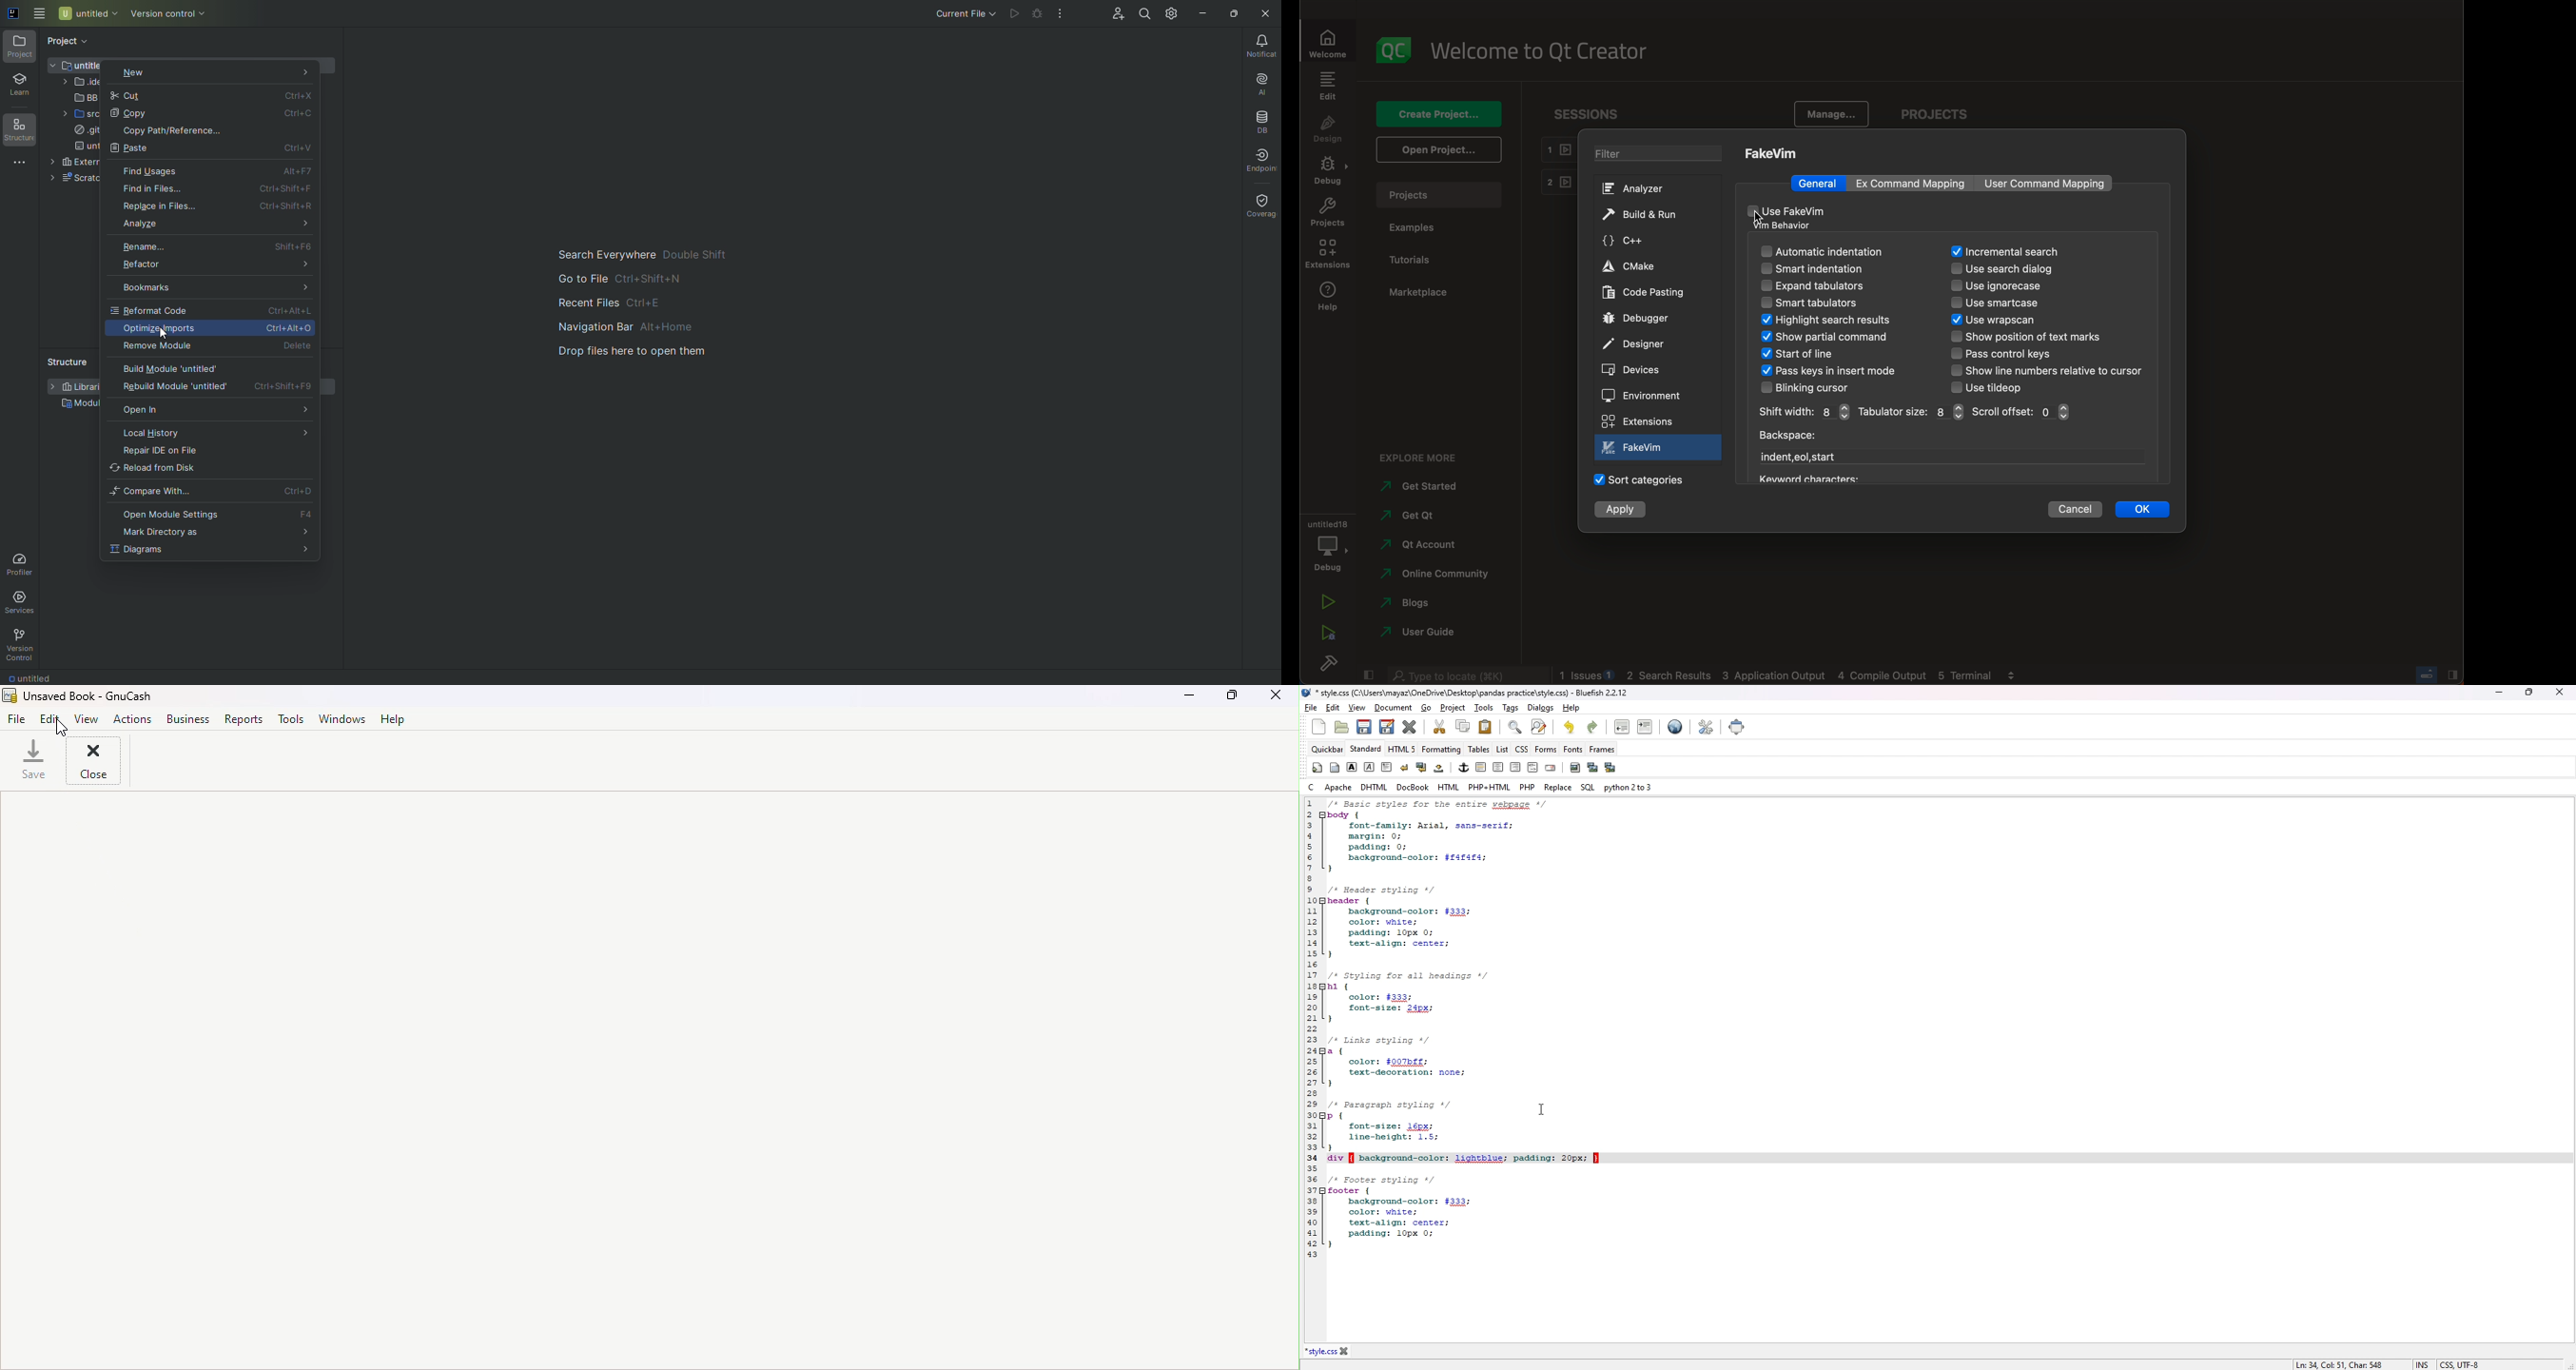 The height and width of the screenshot is (1372, 2576). Describe the element at coordinates (1523, 749) in the screenshot. I see `css` at that location.